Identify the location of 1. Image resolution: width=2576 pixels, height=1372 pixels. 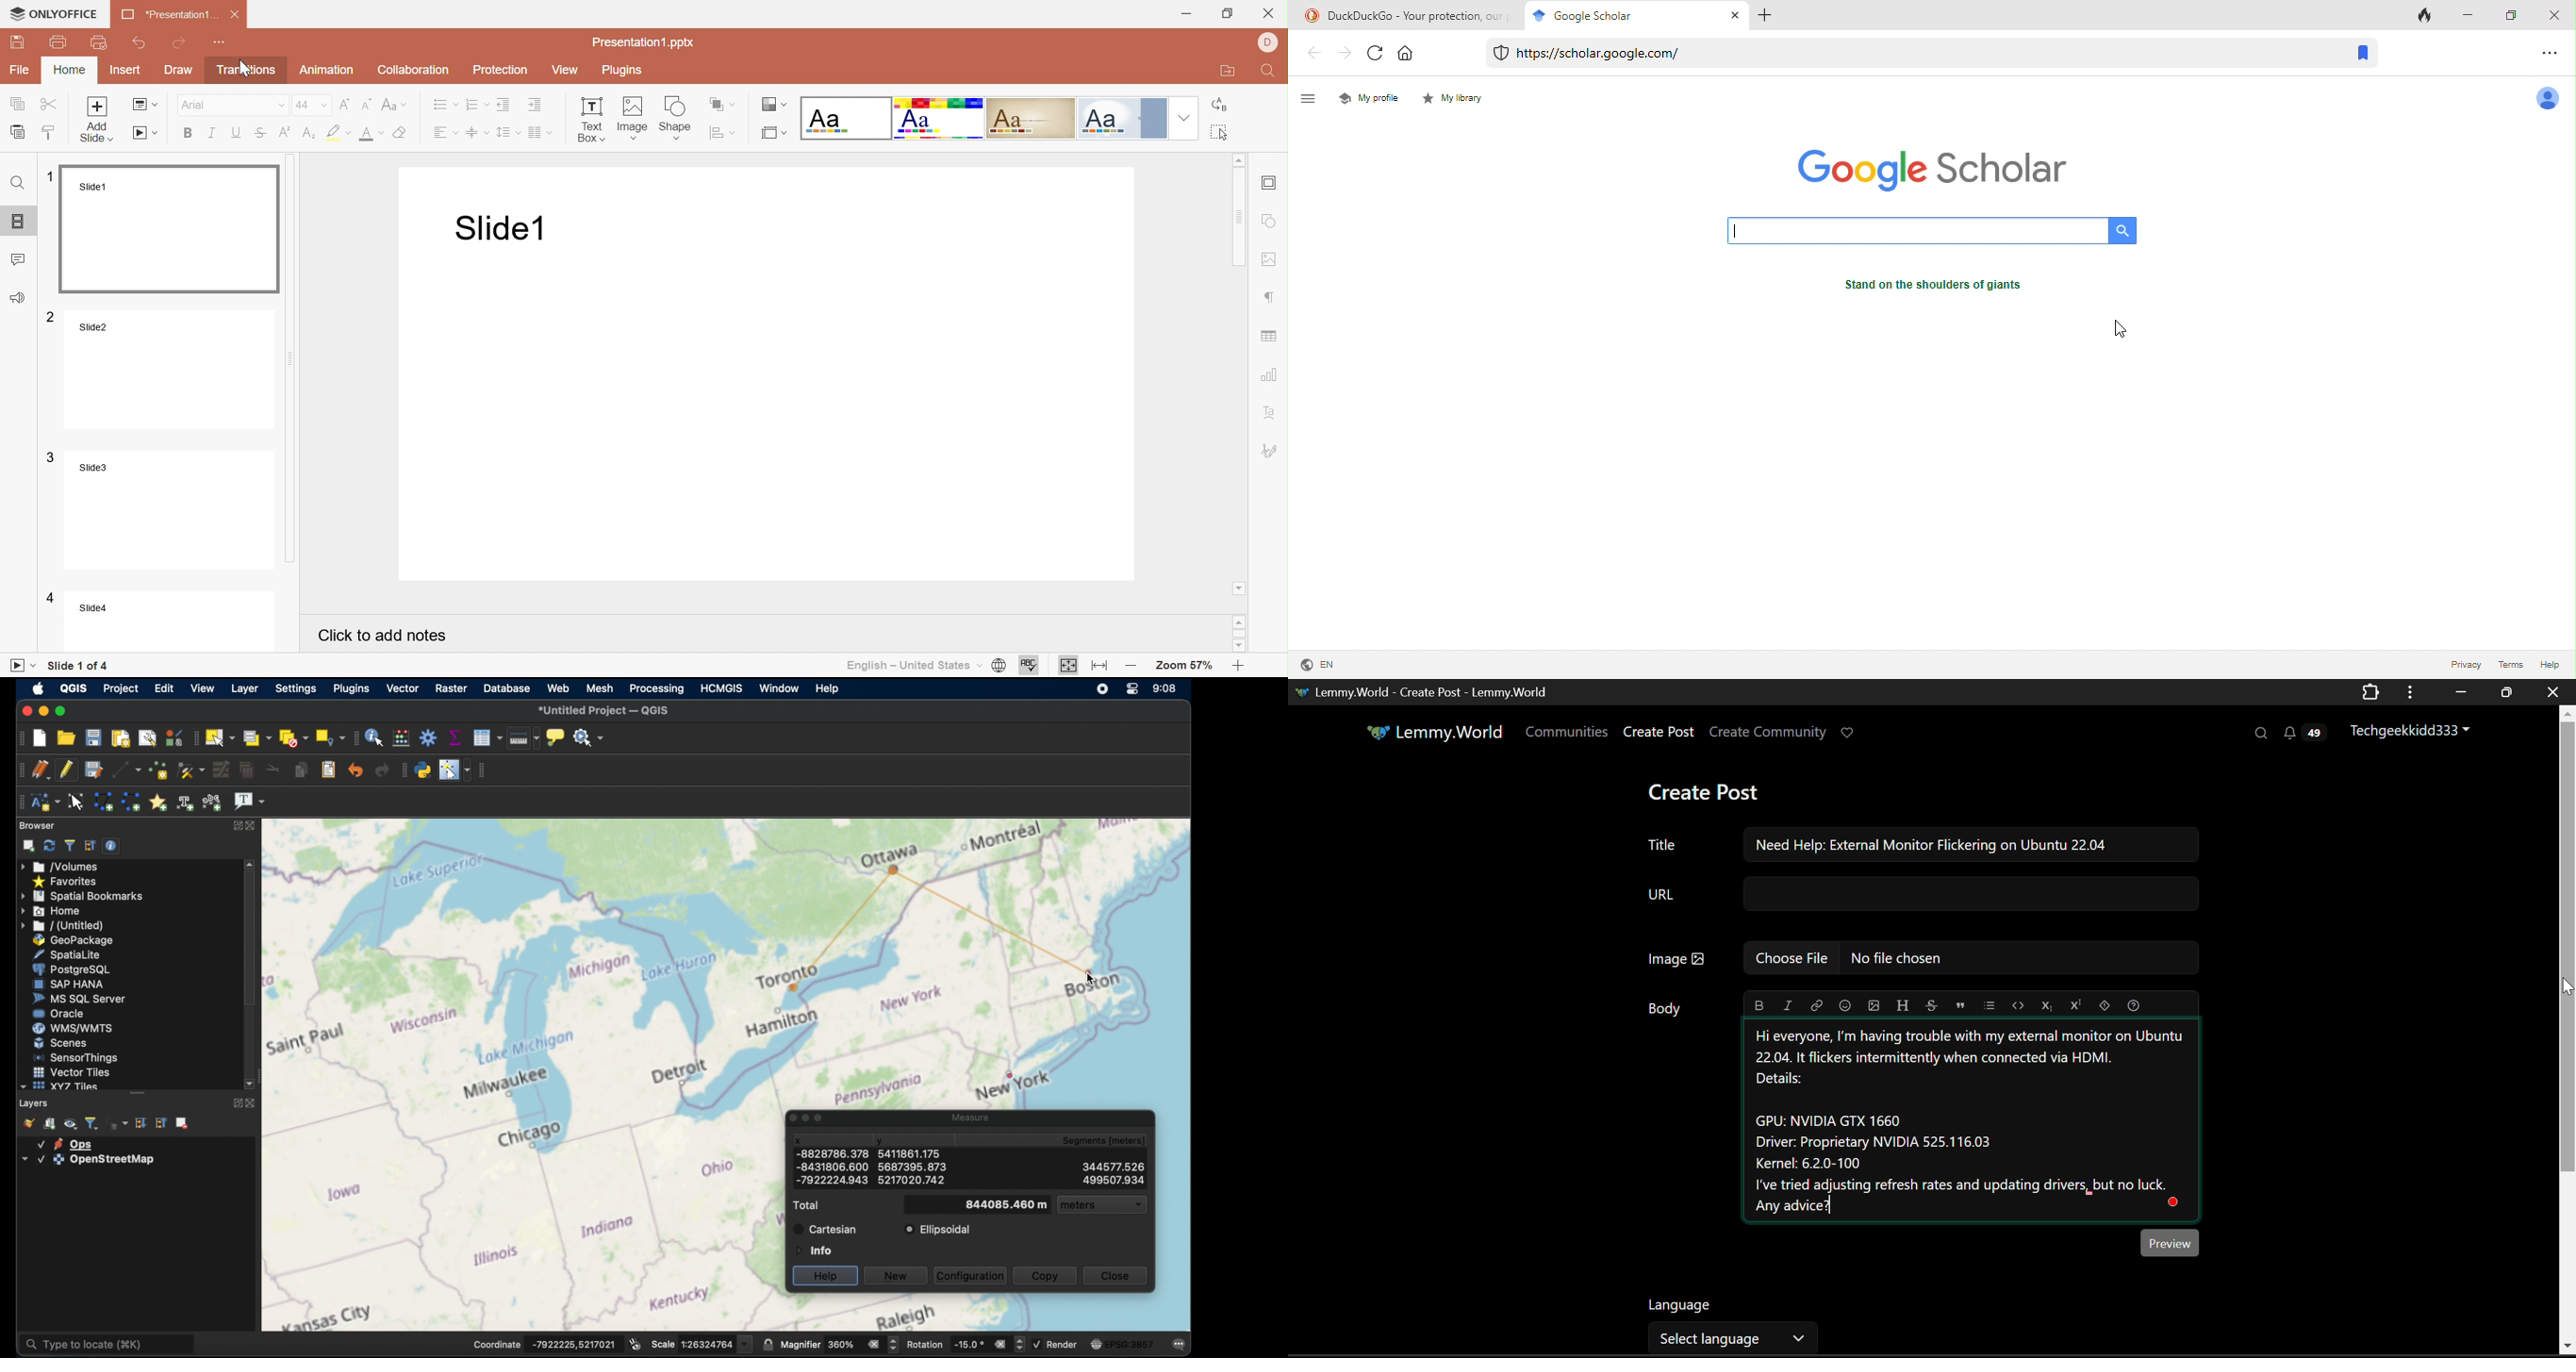
(51, 174).